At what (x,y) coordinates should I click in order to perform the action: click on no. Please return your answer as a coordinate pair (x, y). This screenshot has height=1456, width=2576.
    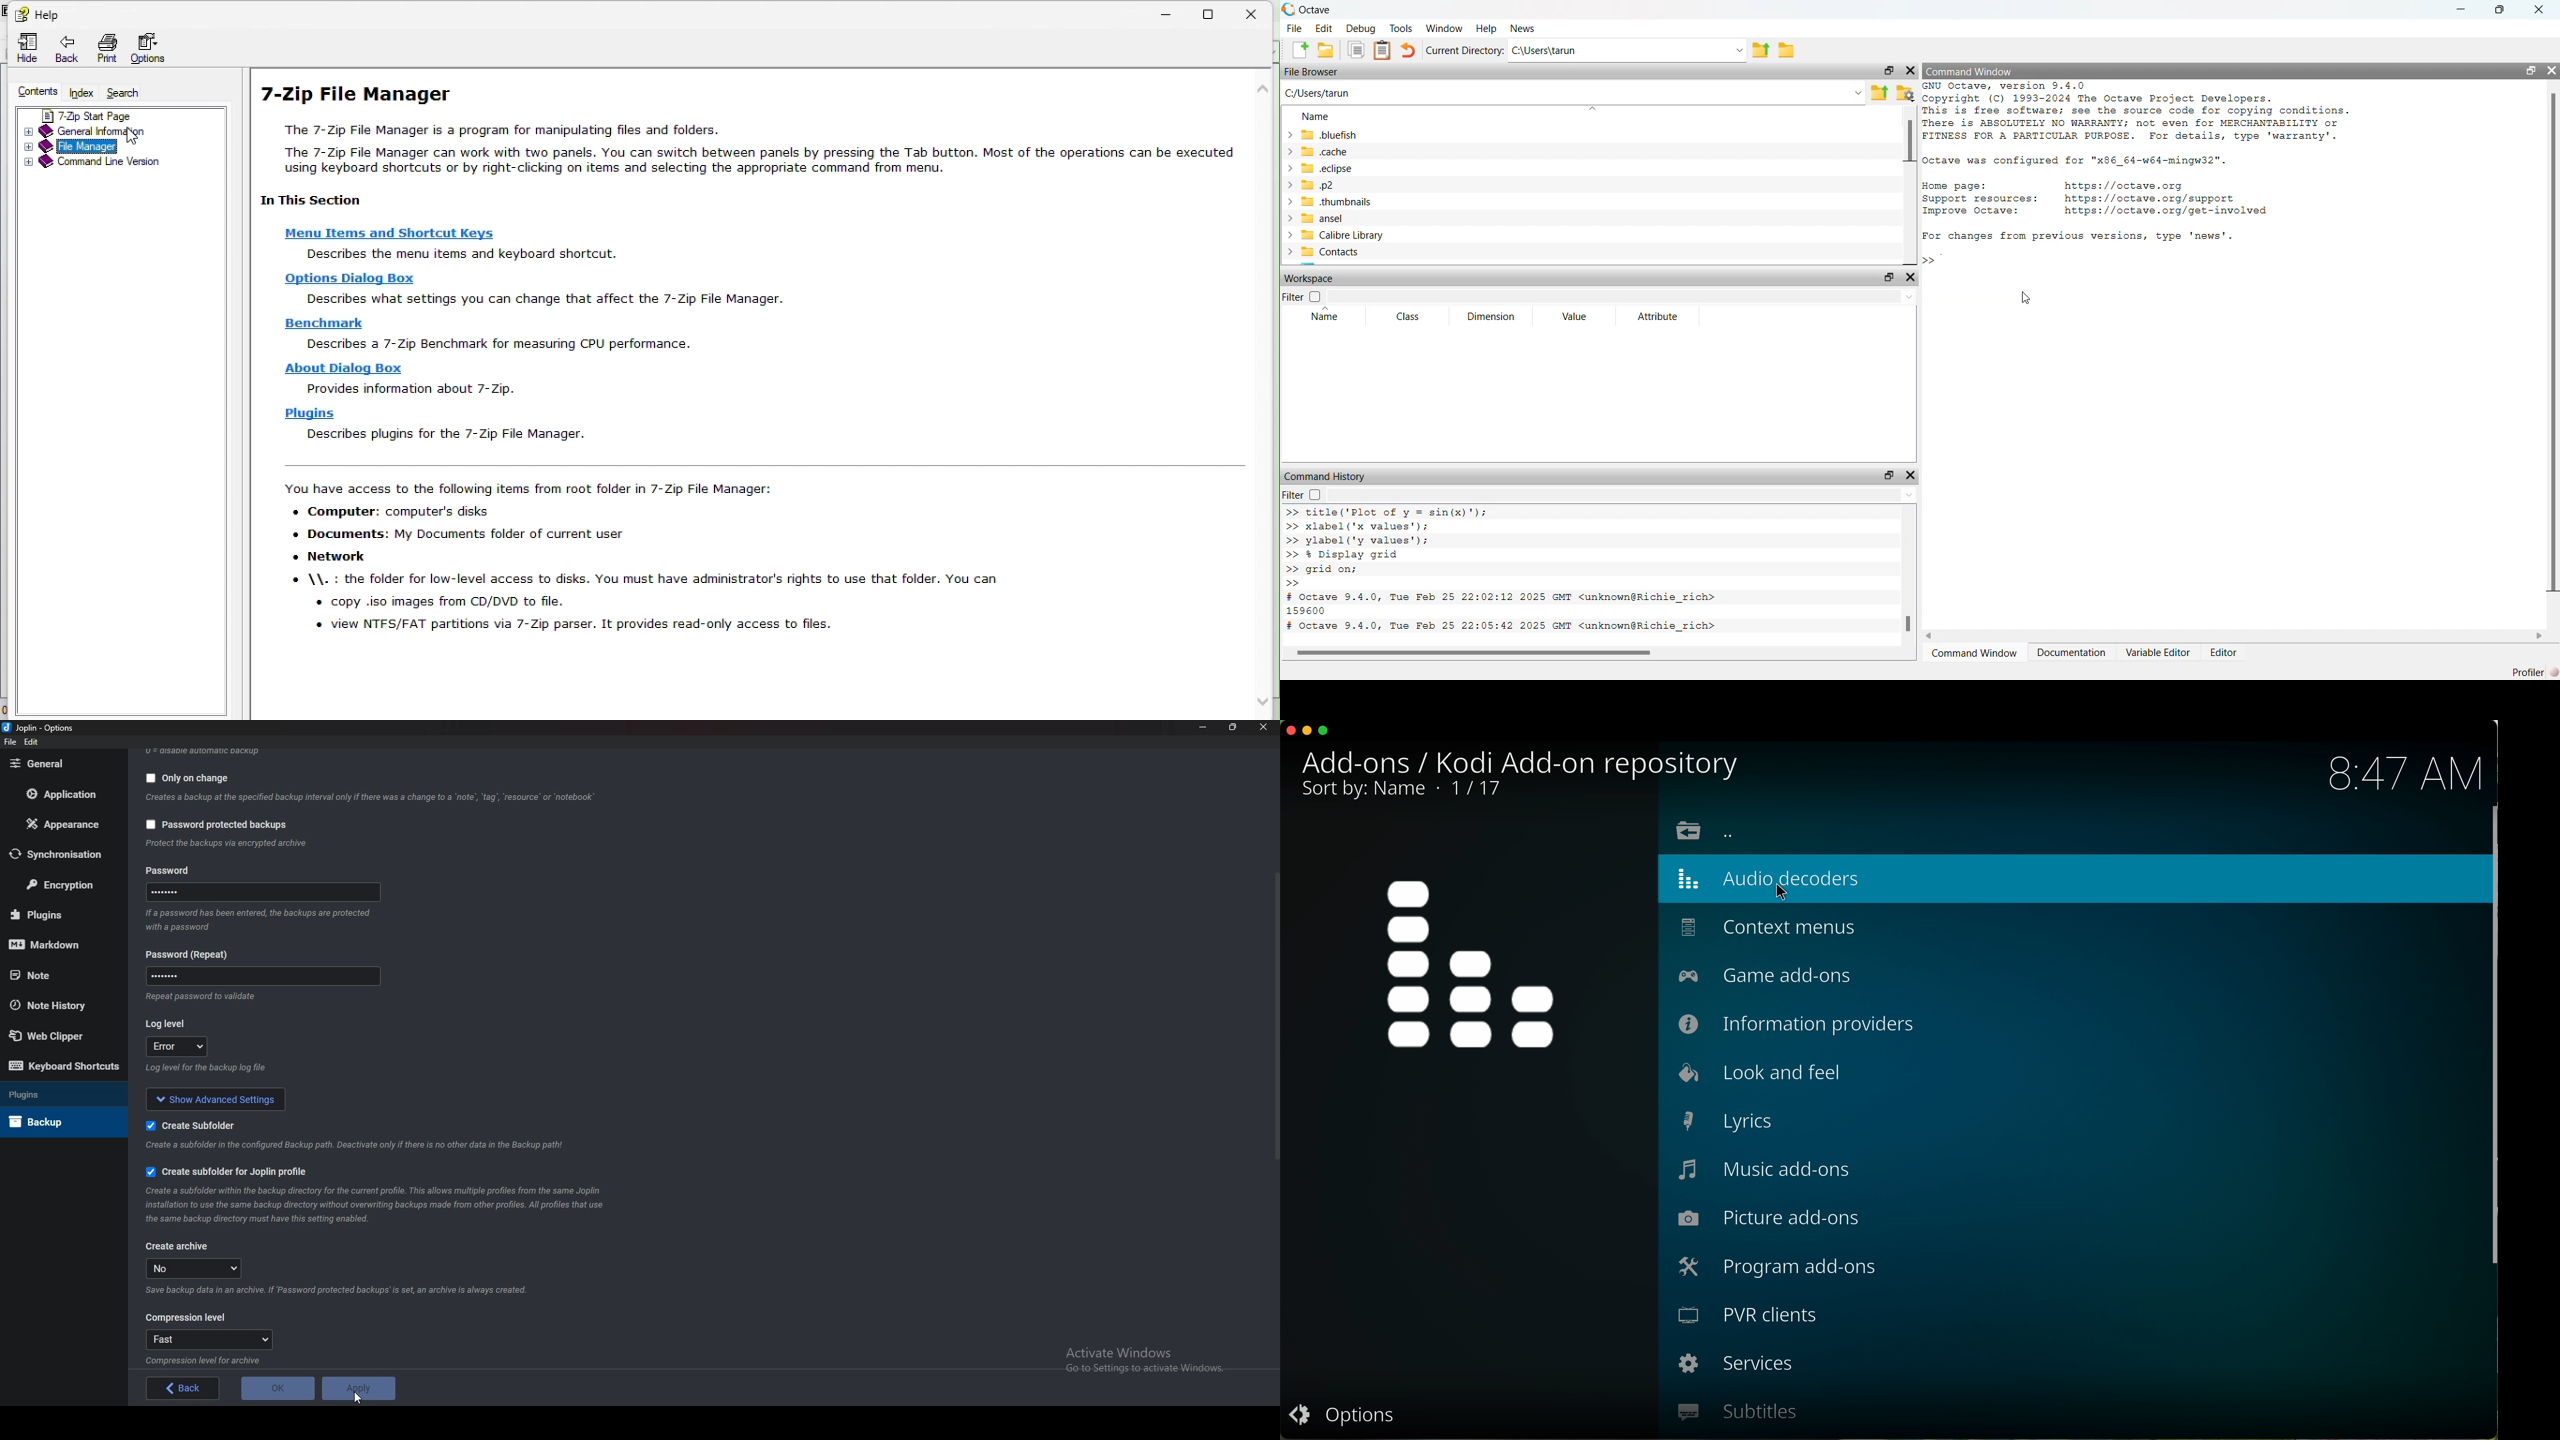
    Looking at the image, I should click on (195, 1269).